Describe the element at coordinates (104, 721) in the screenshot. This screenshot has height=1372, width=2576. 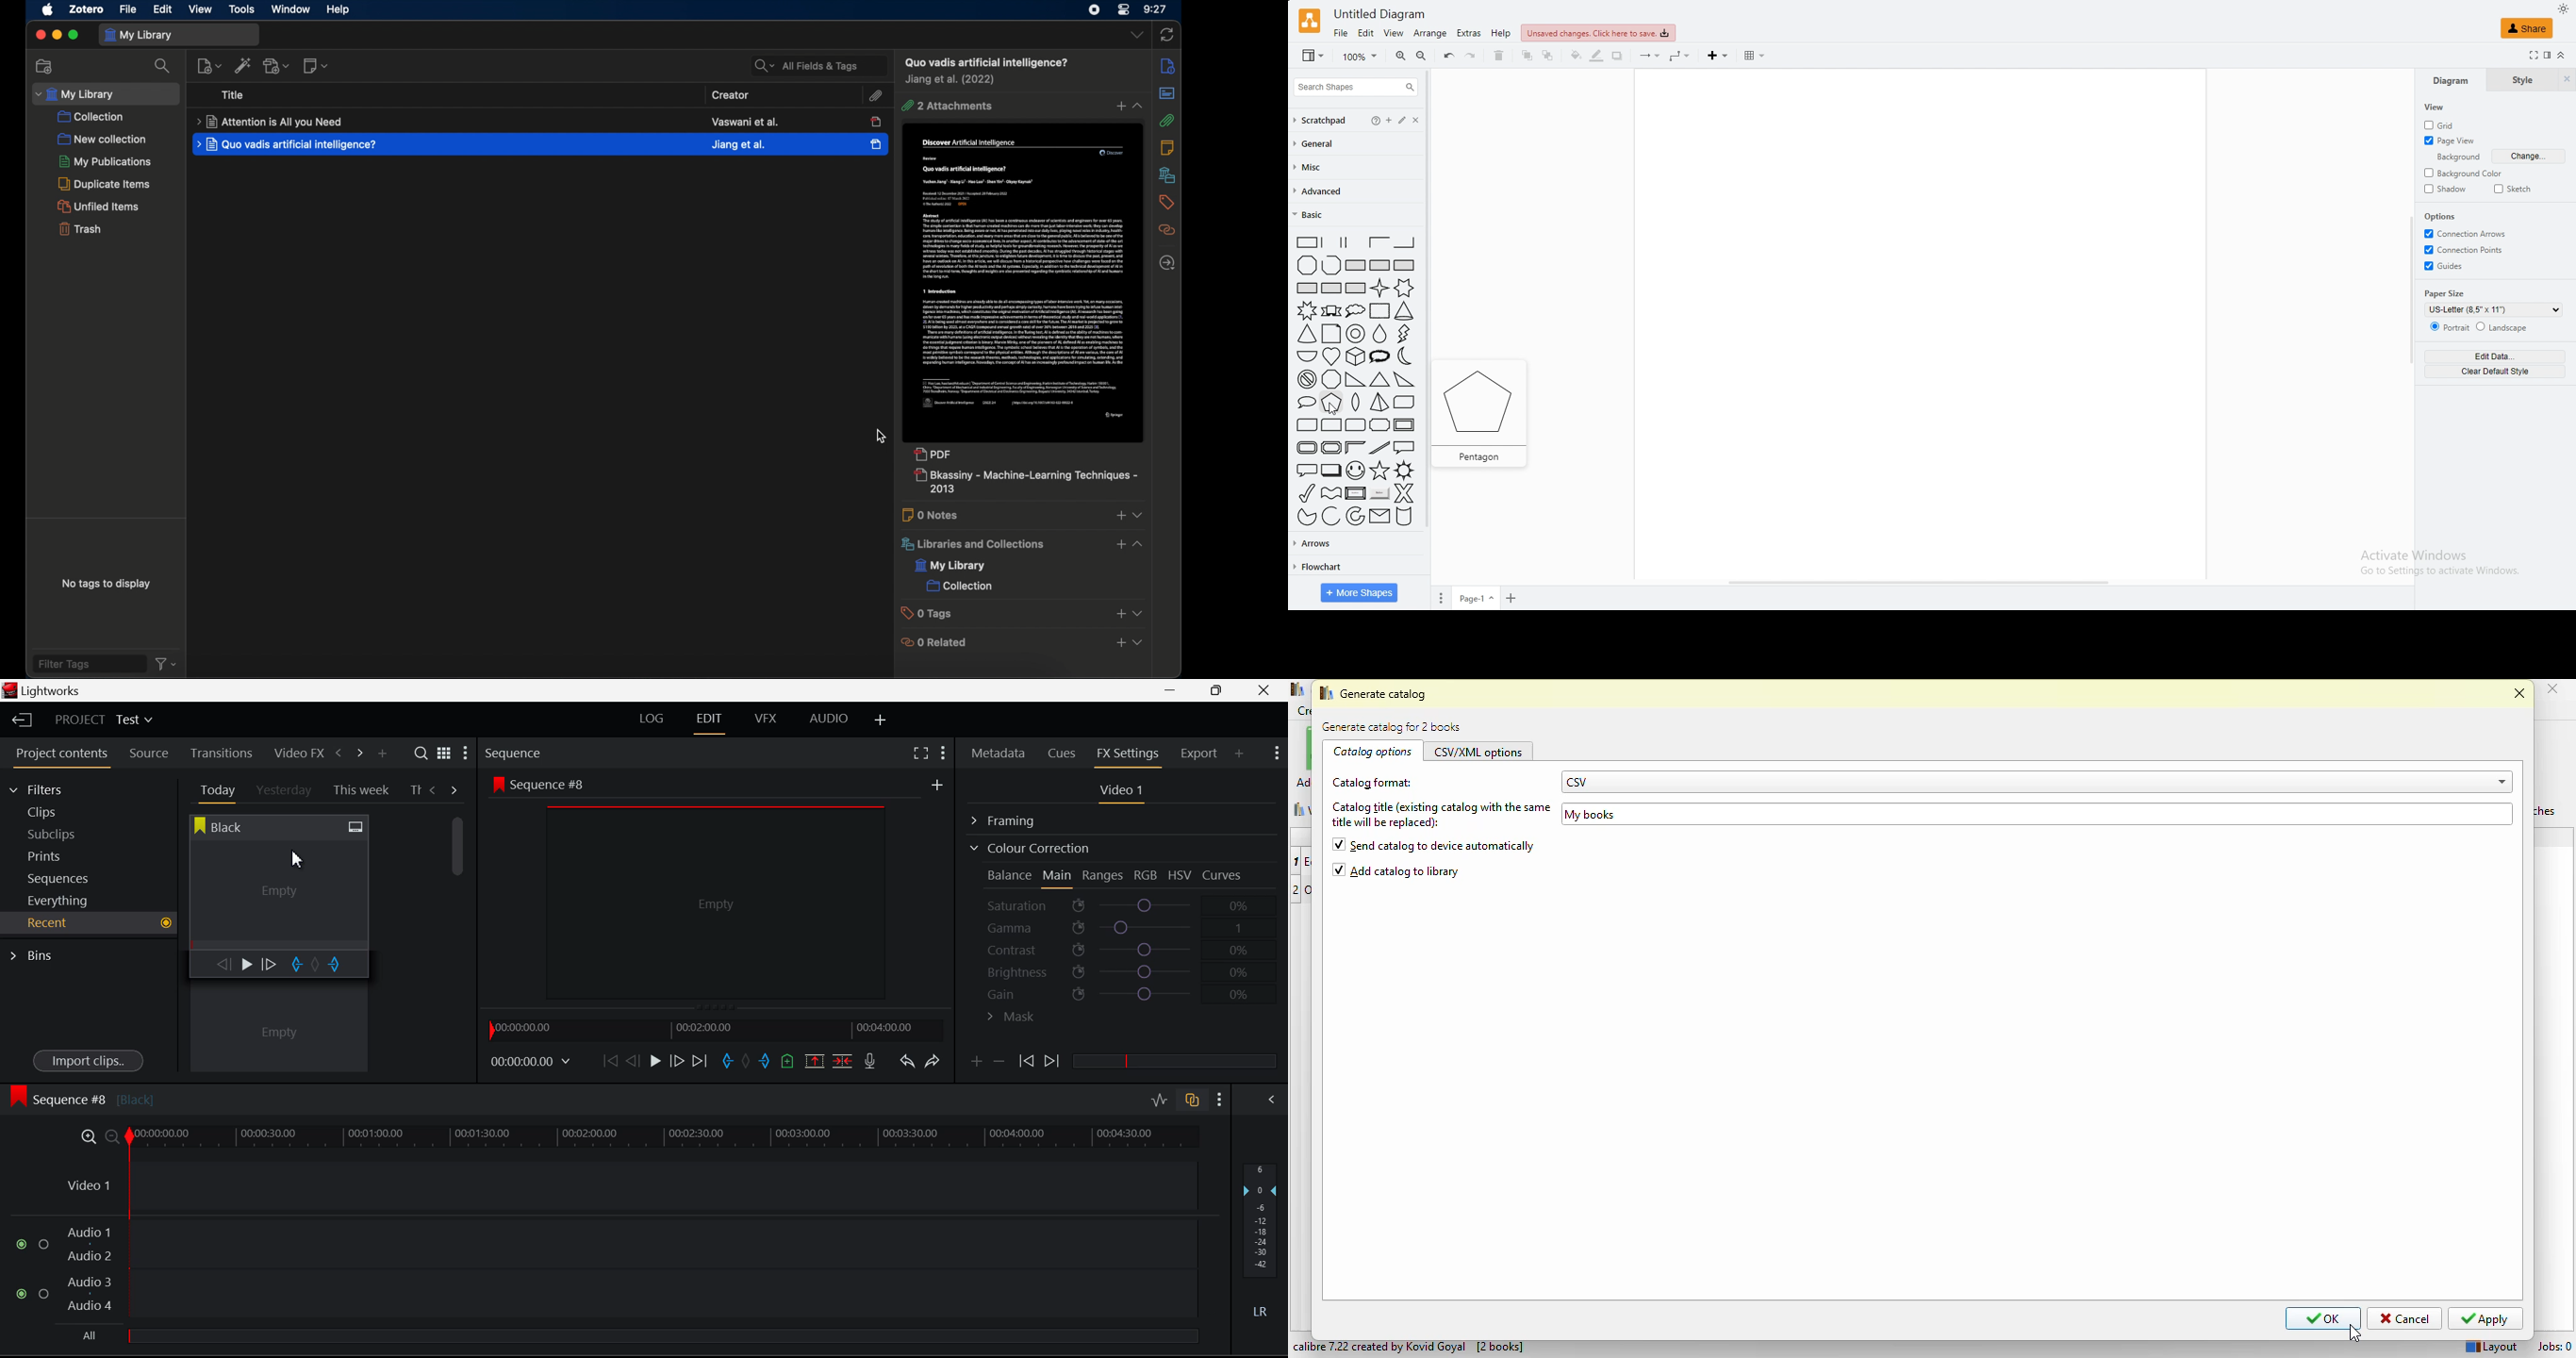
I see `Project Title` at that location.